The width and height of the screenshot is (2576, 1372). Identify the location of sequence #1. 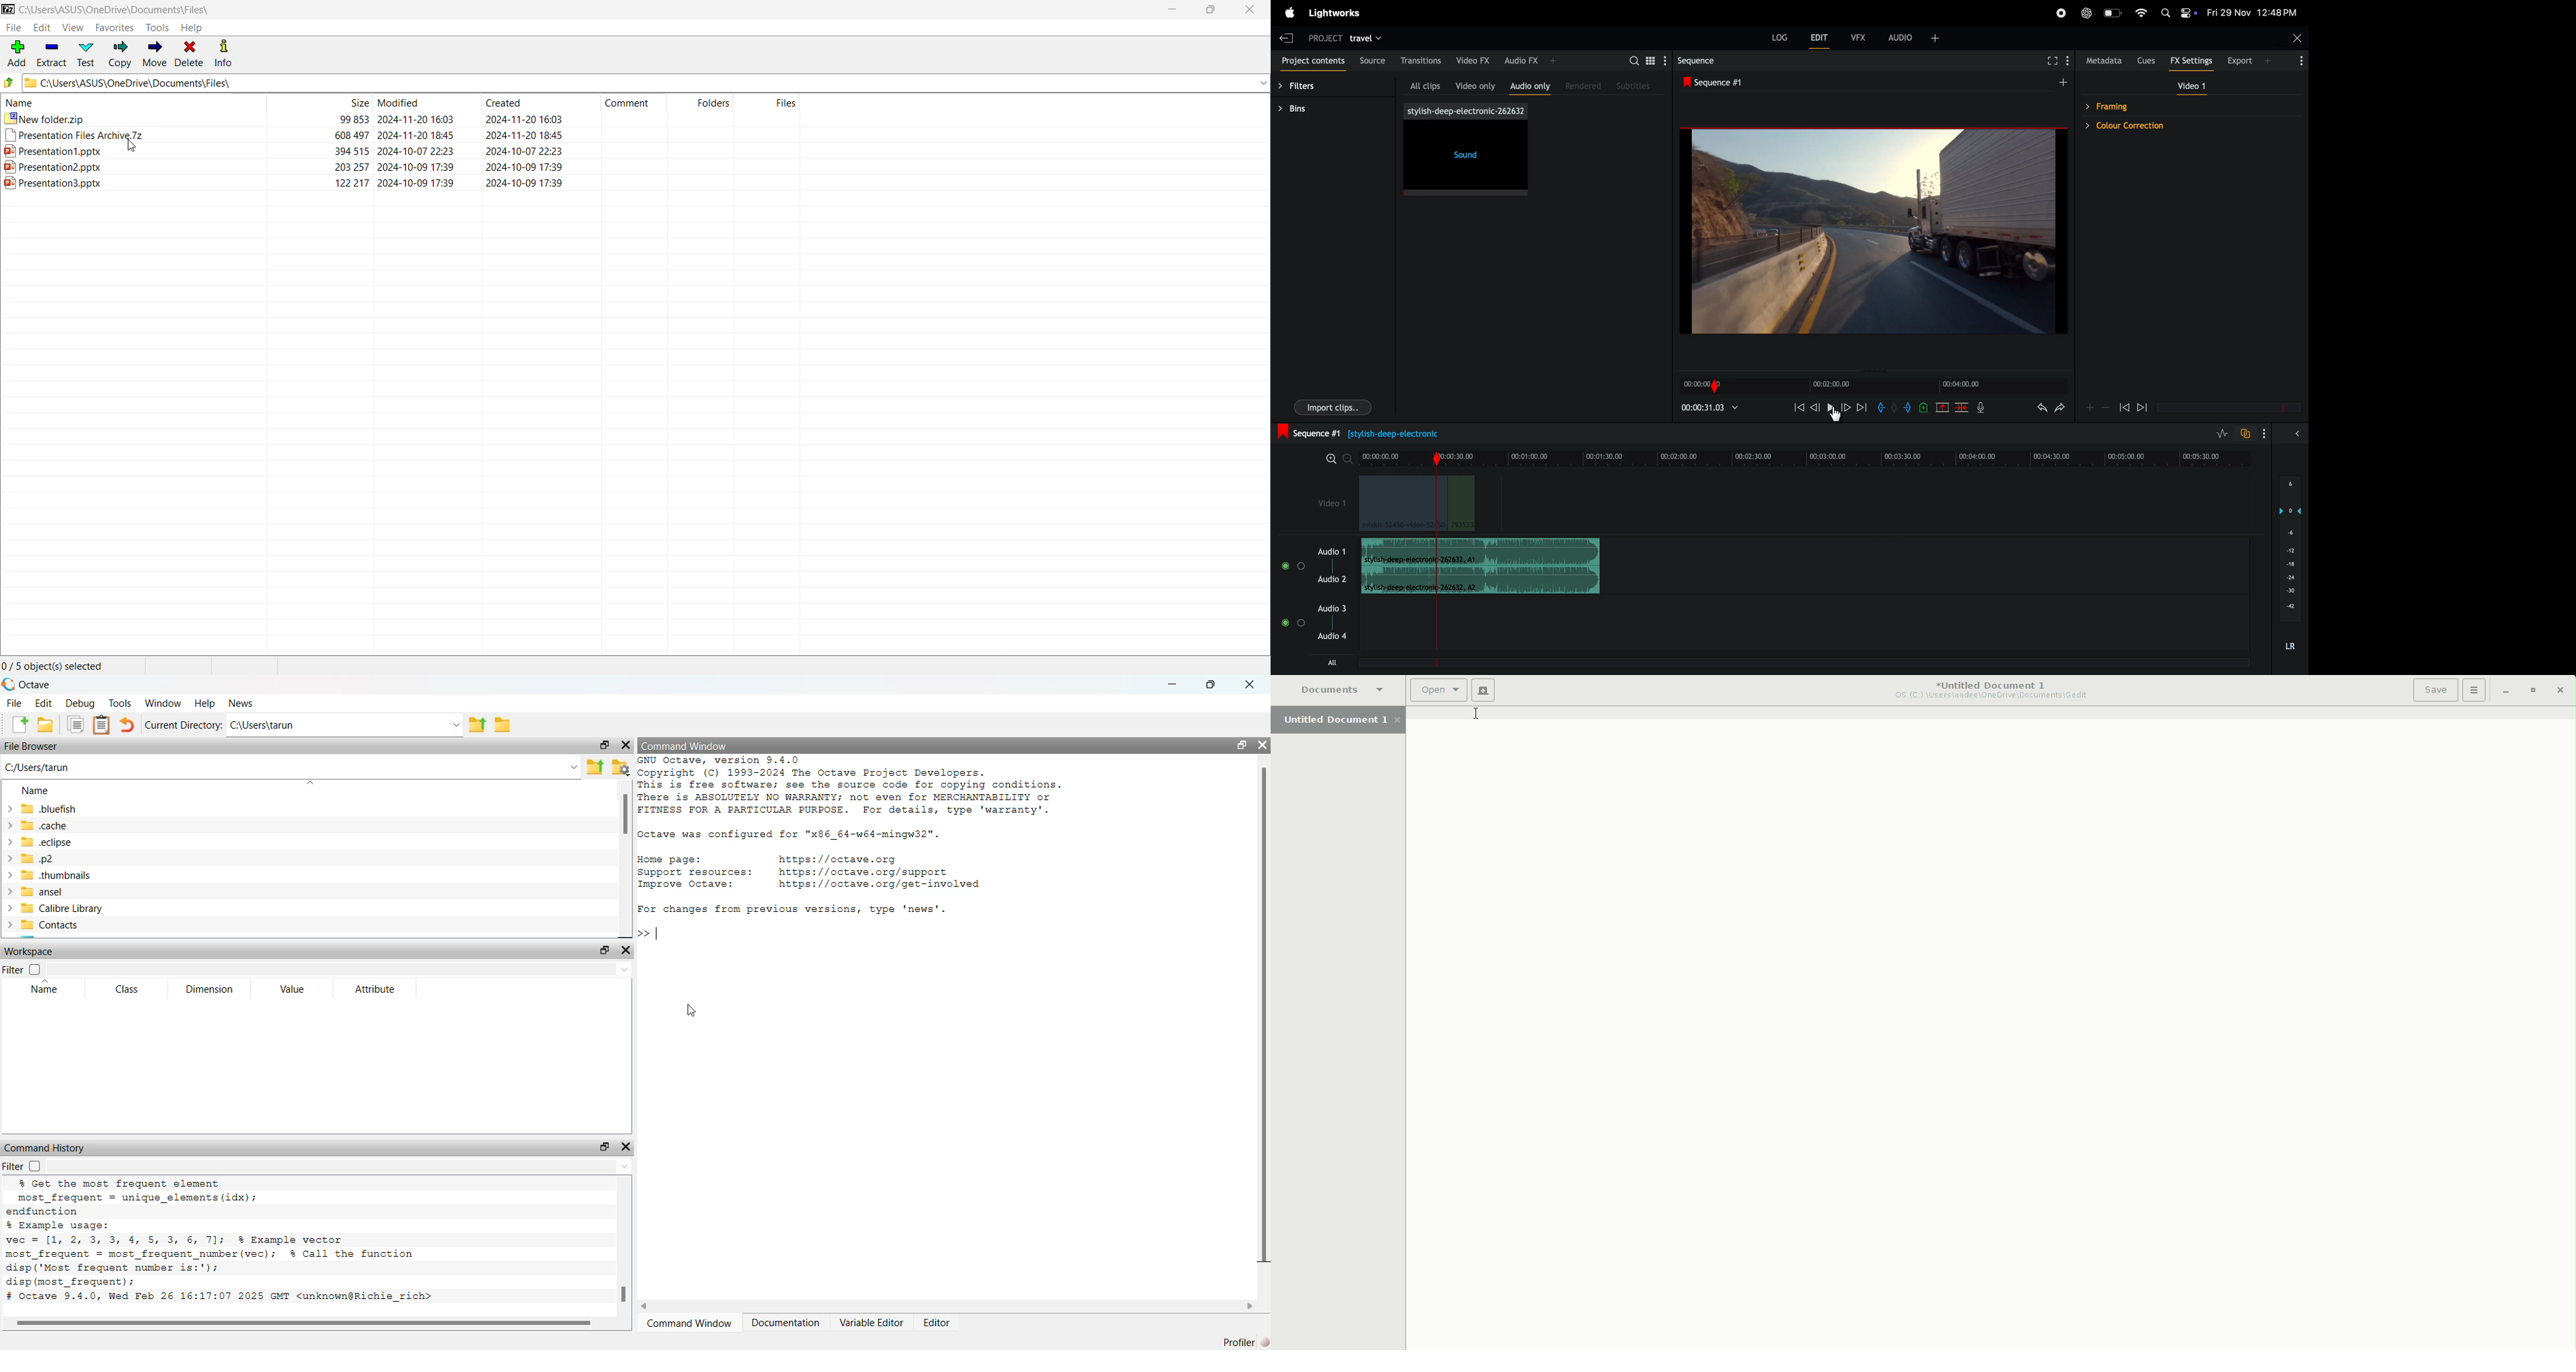
(1719, 83).